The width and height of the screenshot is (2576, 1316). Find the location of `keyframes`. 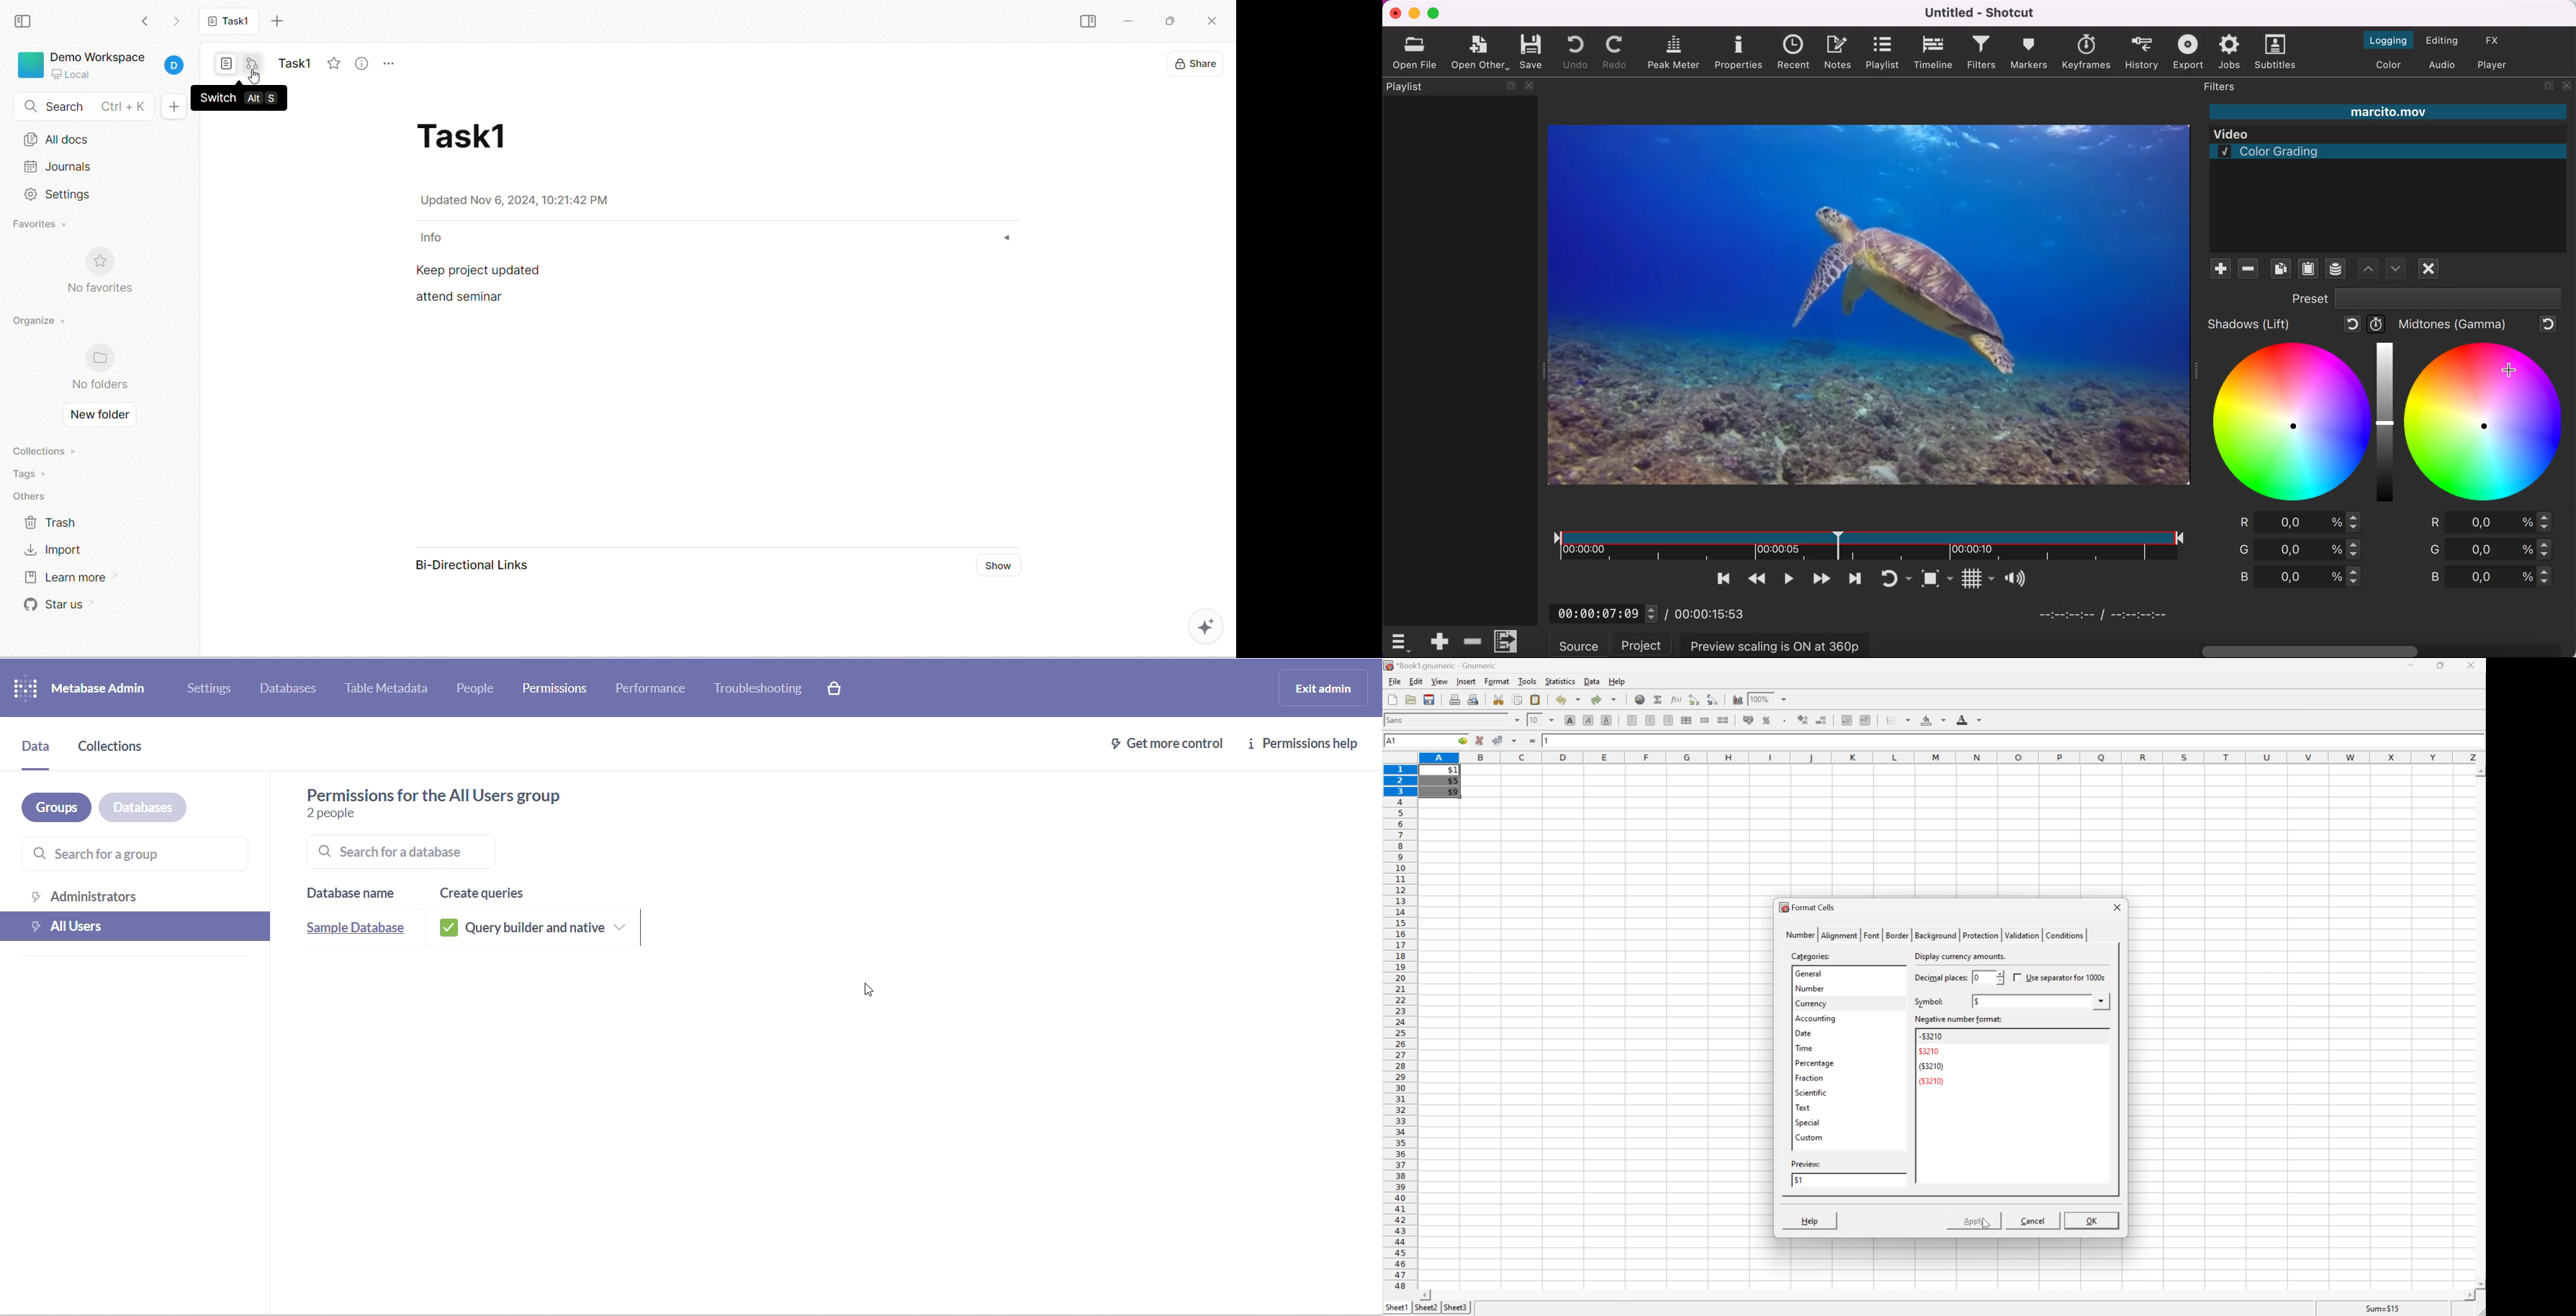

keyframes is located at coordinates (2085, 50).